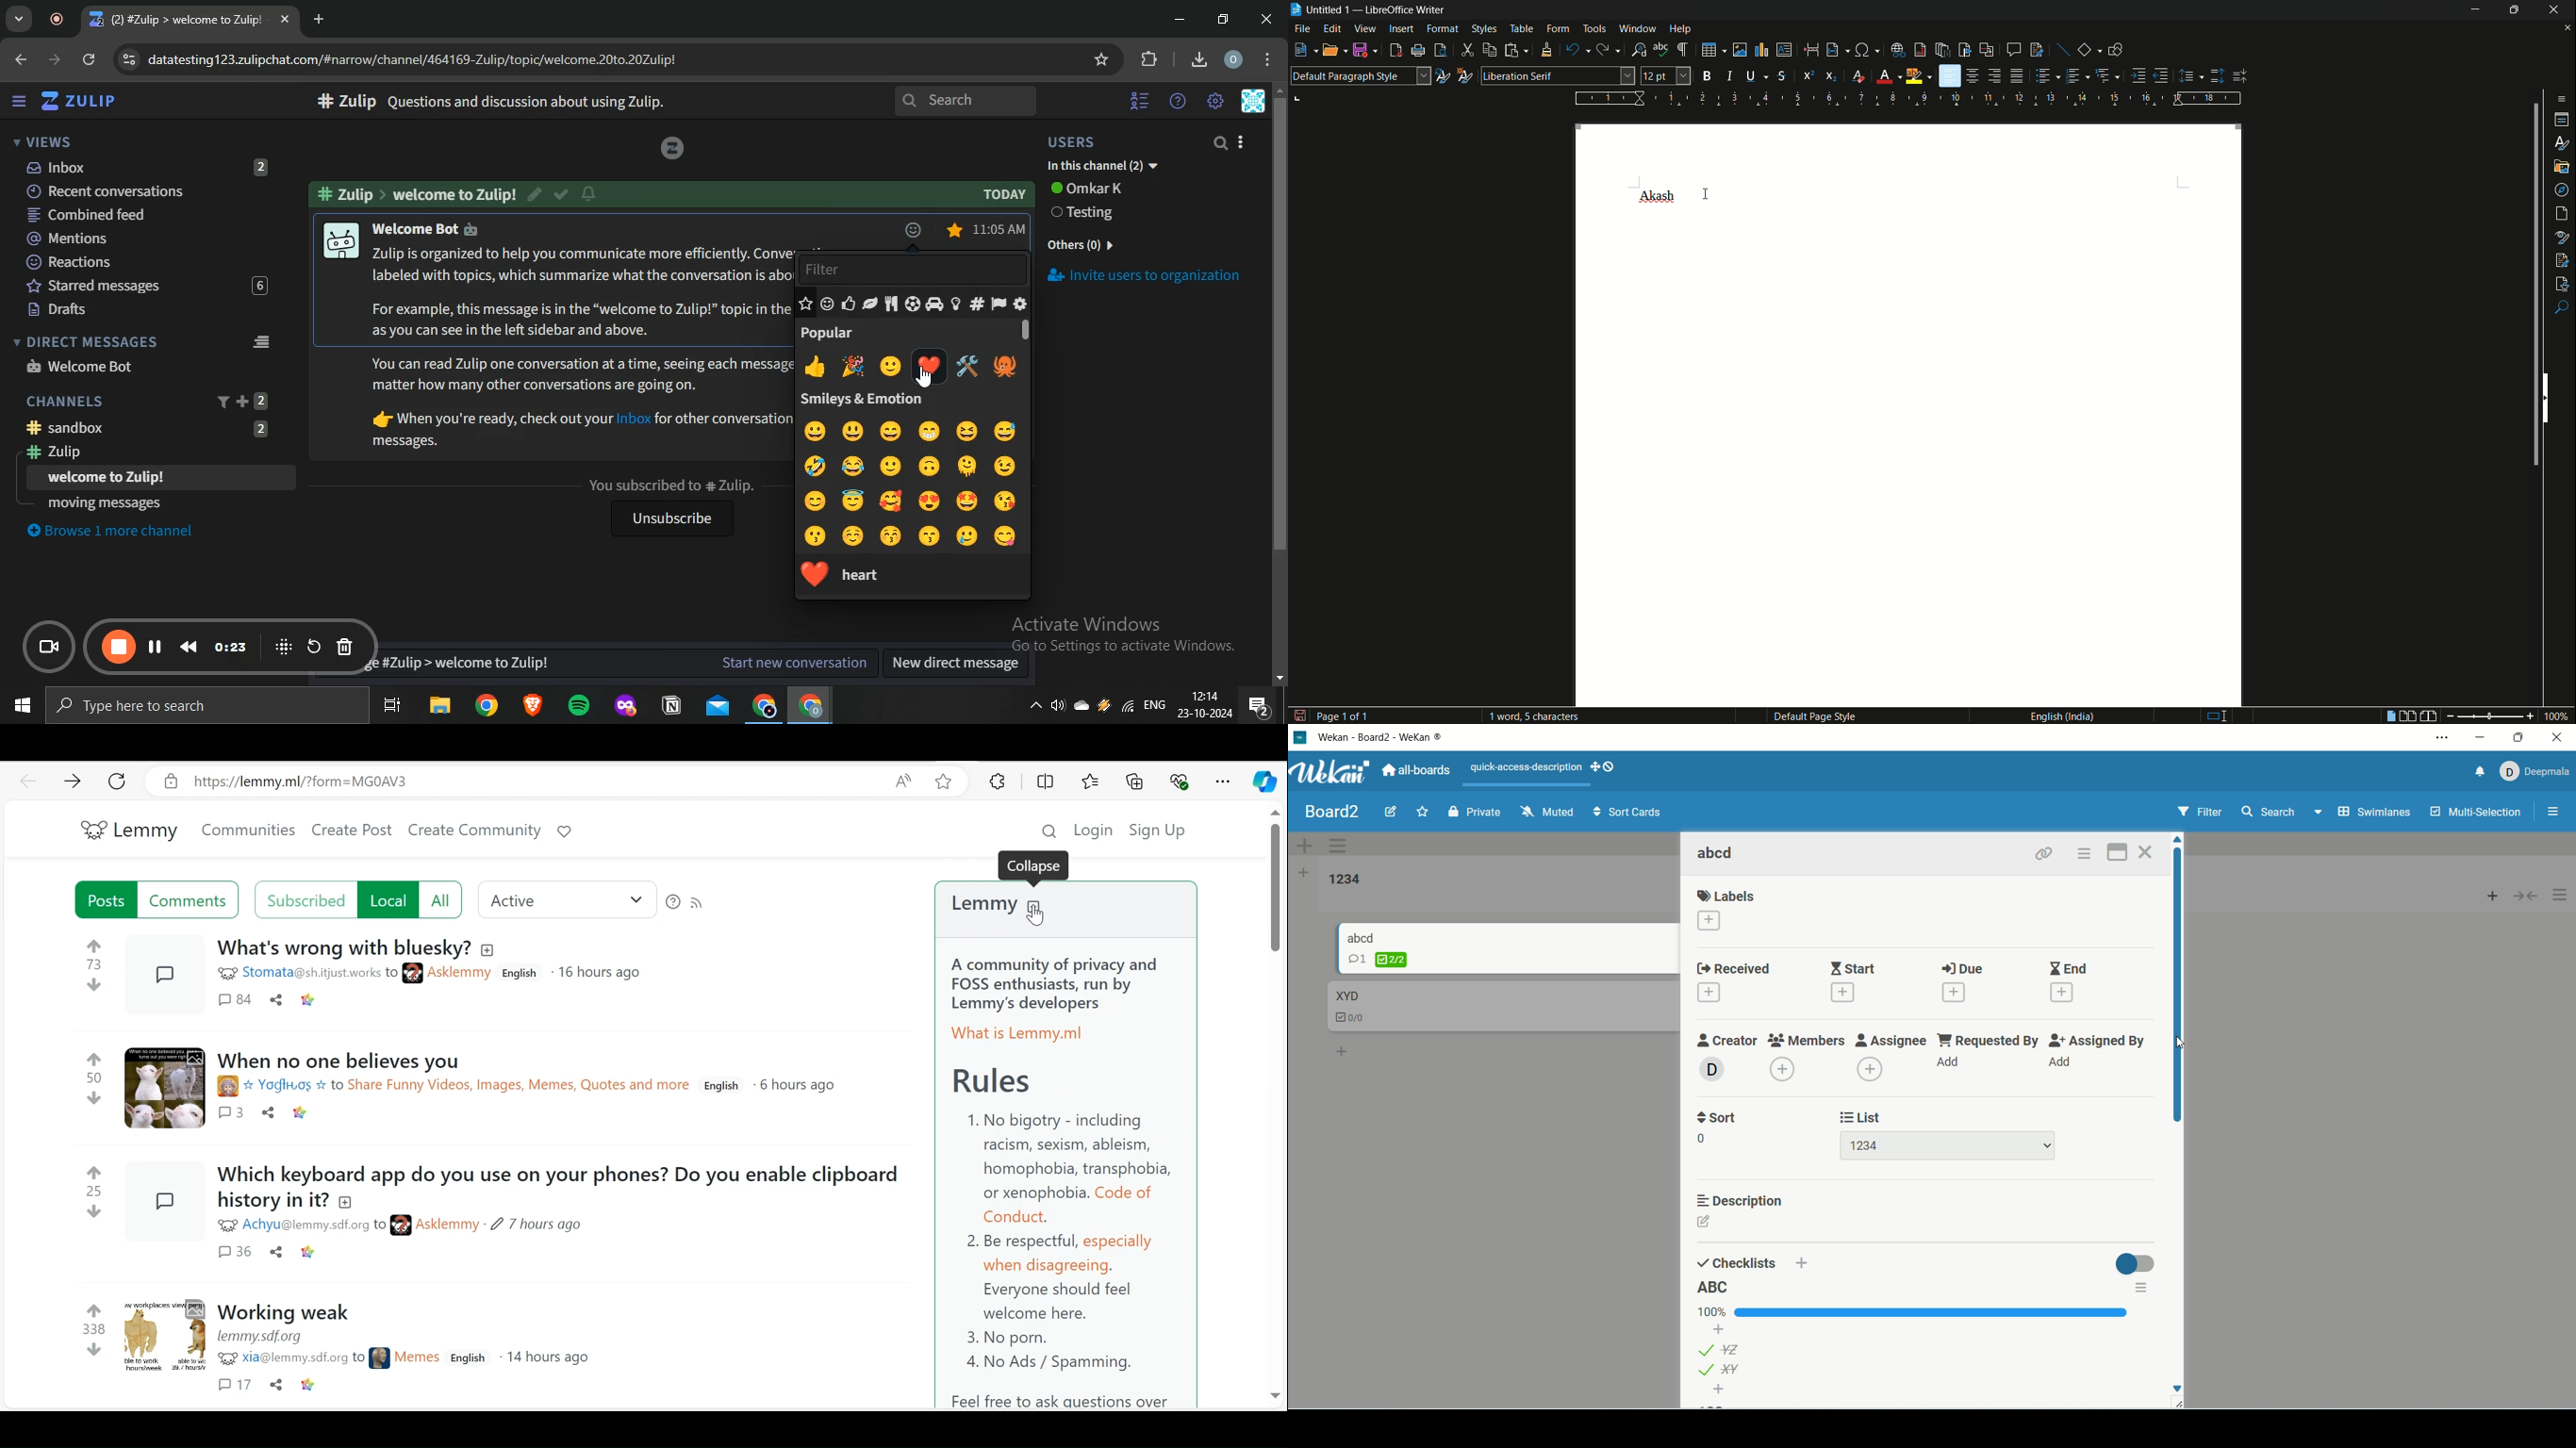 The image size is (2576, 1456). I want to click on sandbox, so click(157, 427).